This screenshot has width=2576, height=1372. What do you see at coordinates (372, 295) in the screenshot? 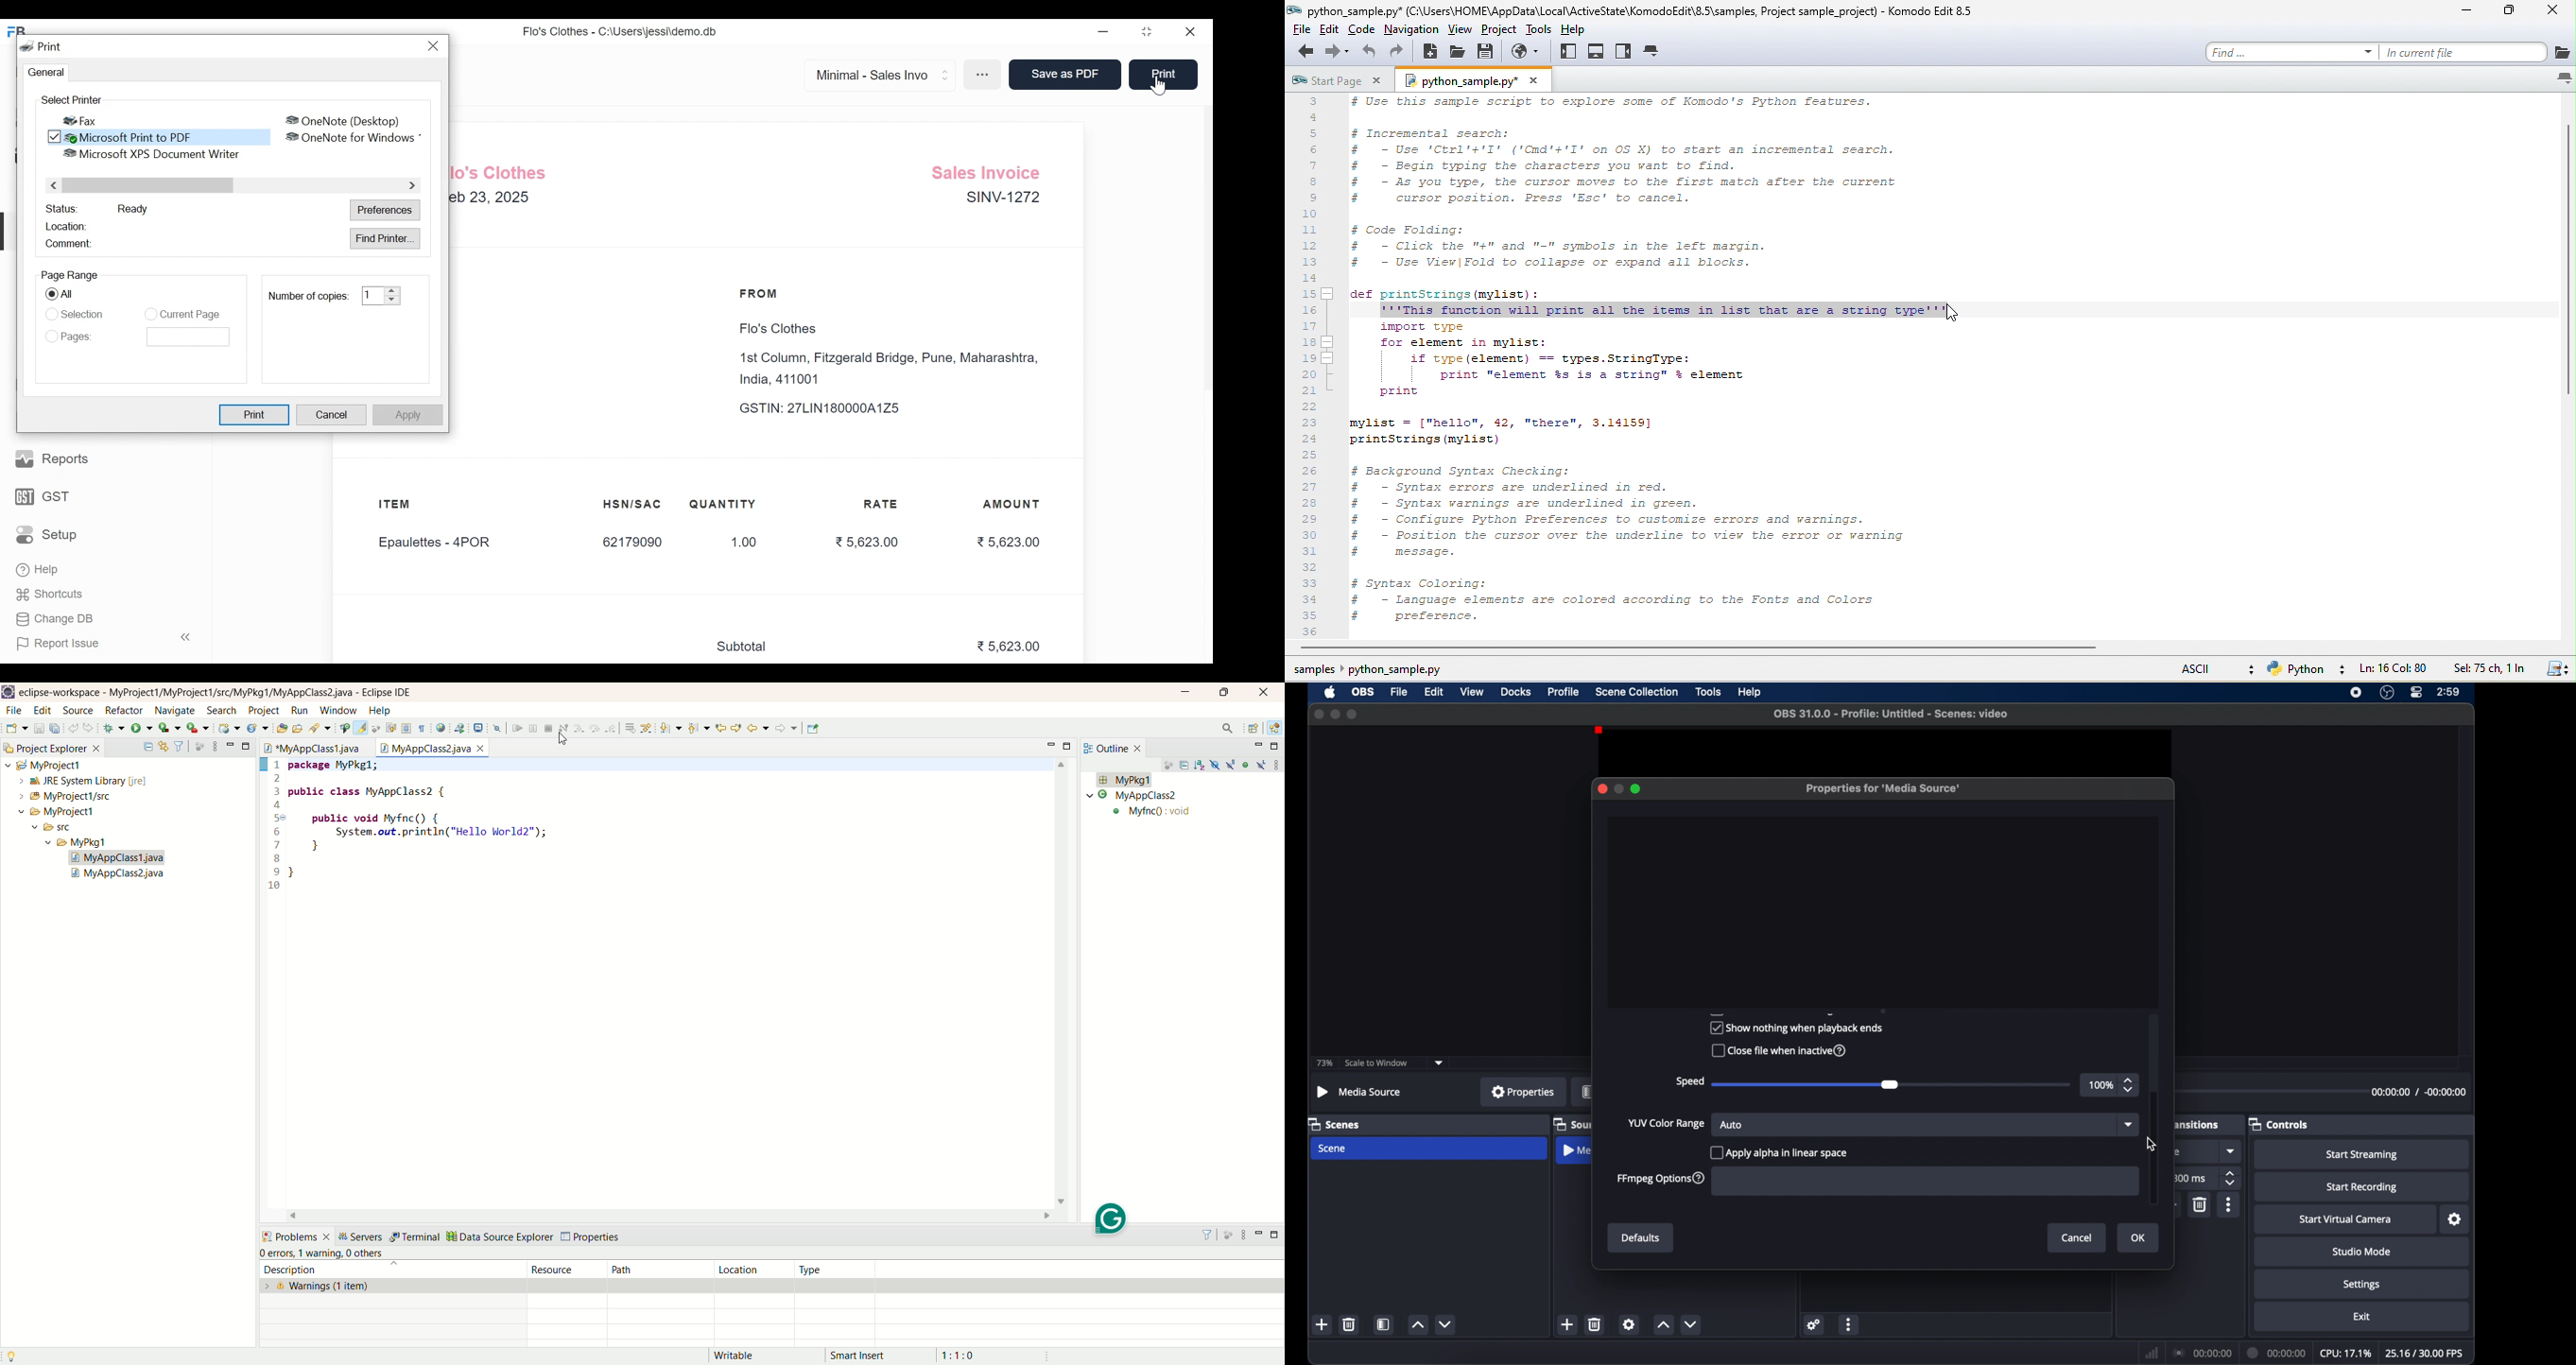
I see `1` at bounding box center [372, 295].